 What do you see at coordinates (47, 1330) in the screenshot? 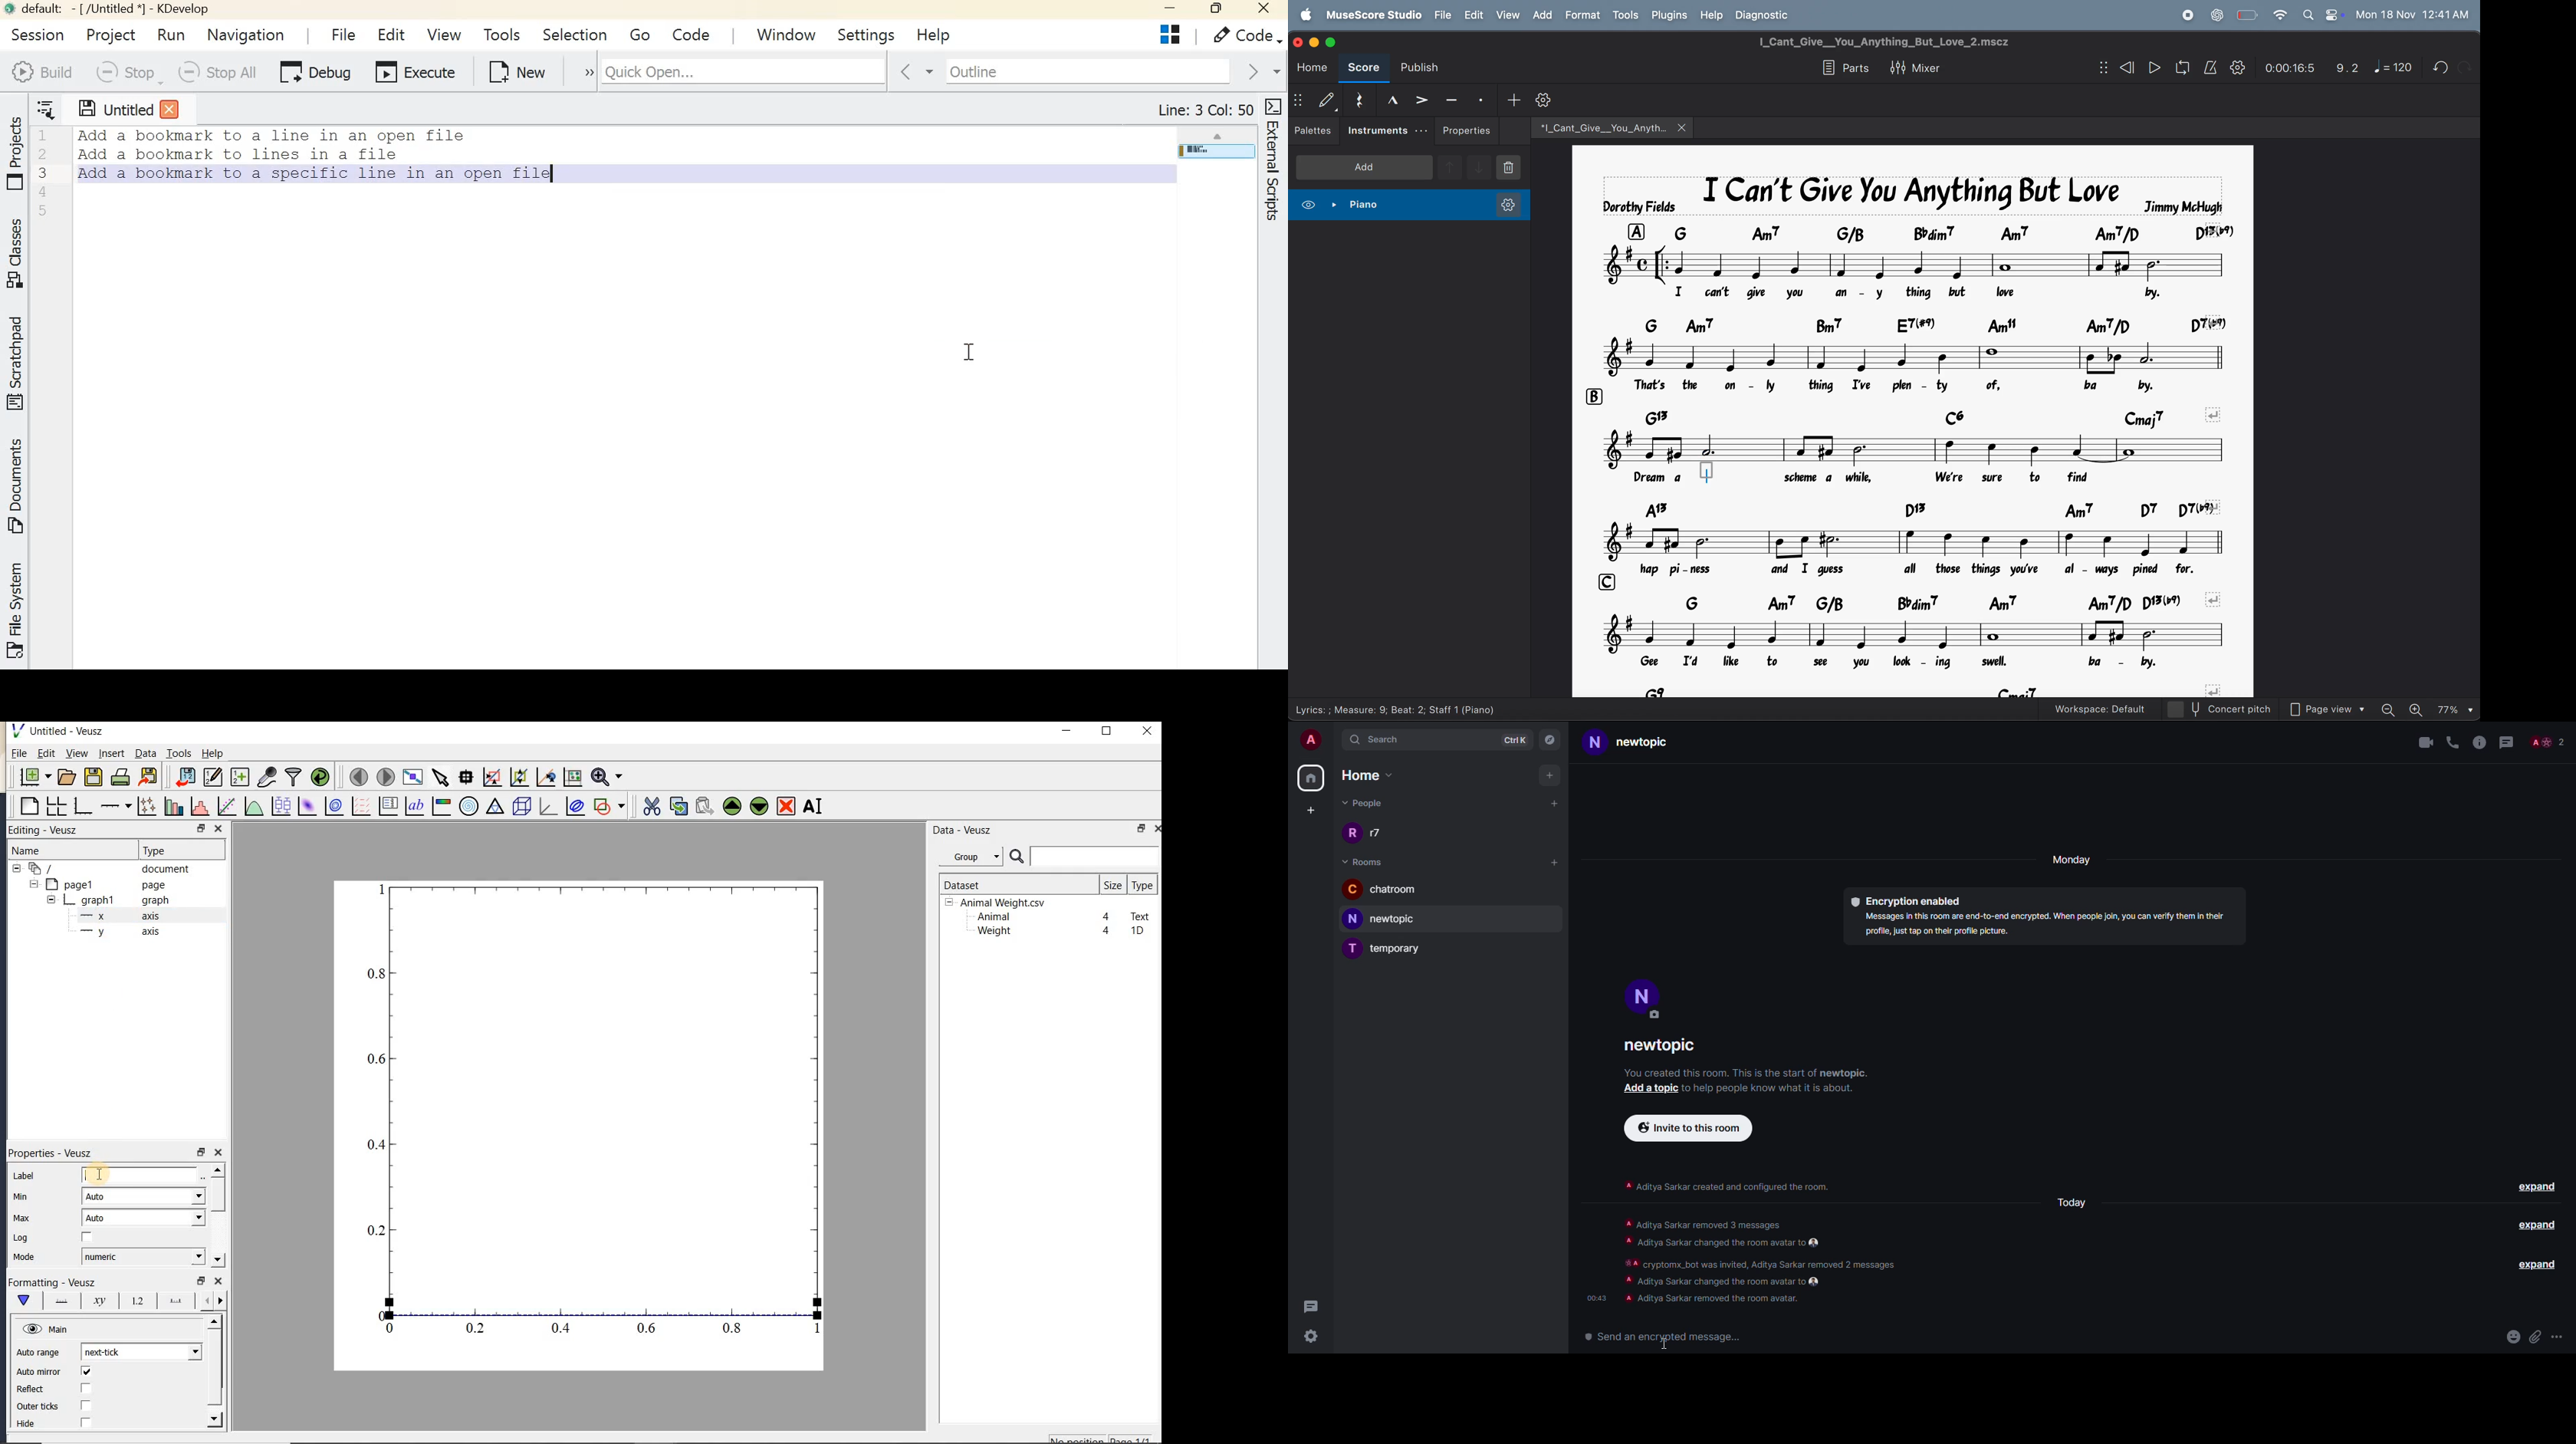
I see `Main` at bounding box center [47, 1330].